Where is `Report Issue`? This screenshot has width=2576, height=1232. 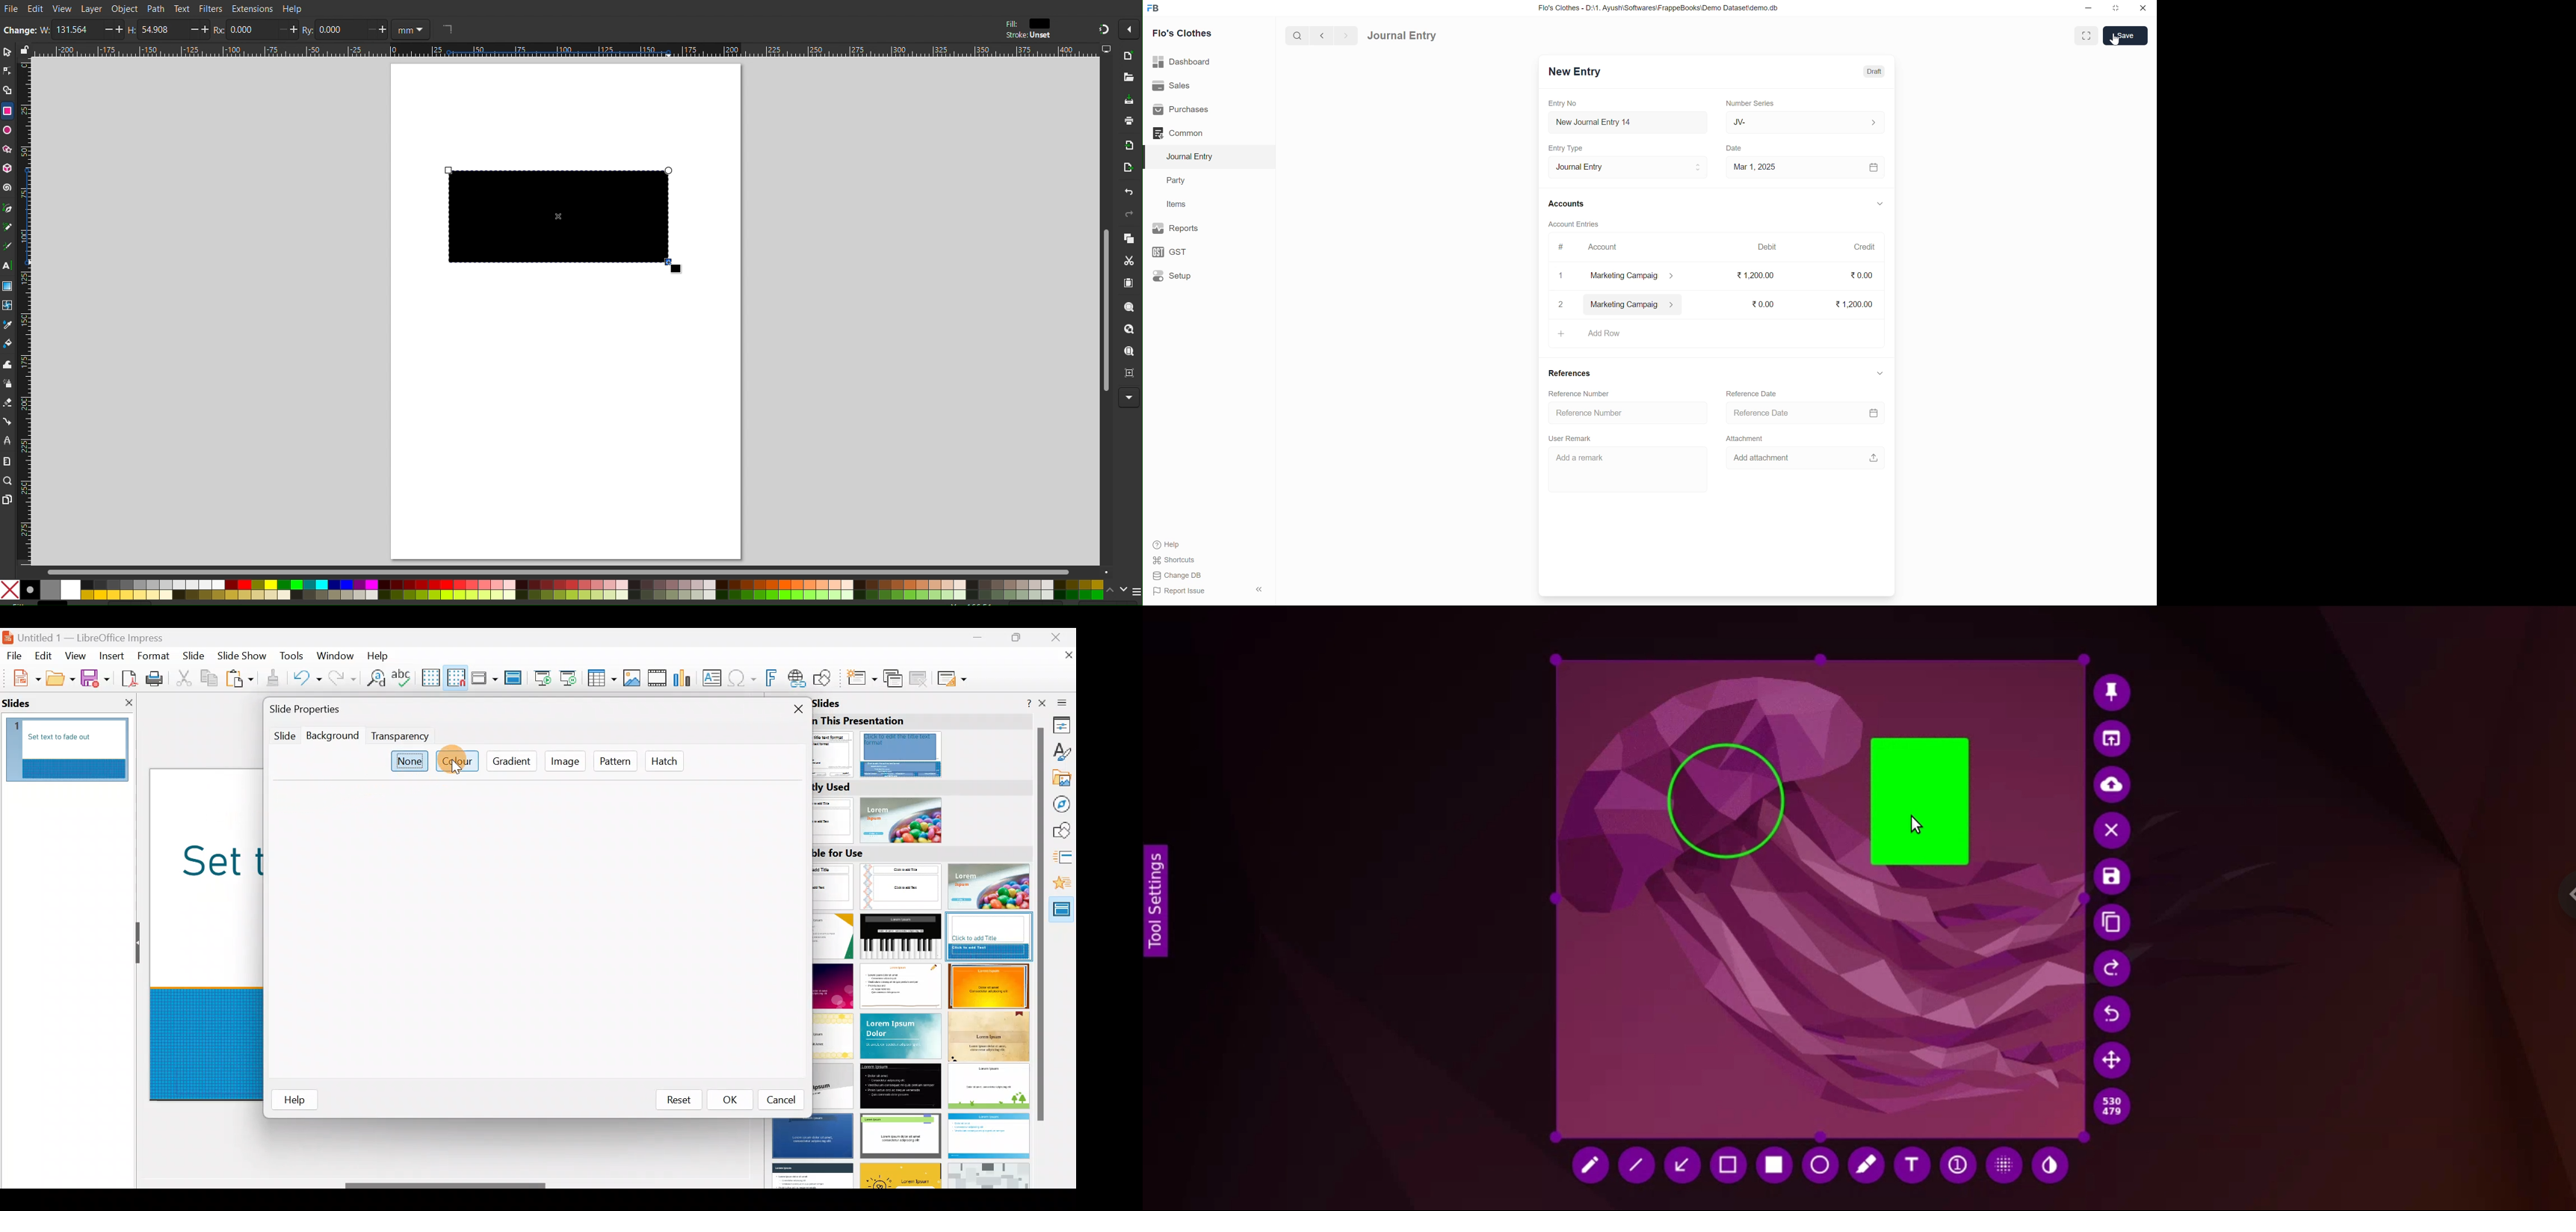 Report Issue is located at coordinates (1182, 592).